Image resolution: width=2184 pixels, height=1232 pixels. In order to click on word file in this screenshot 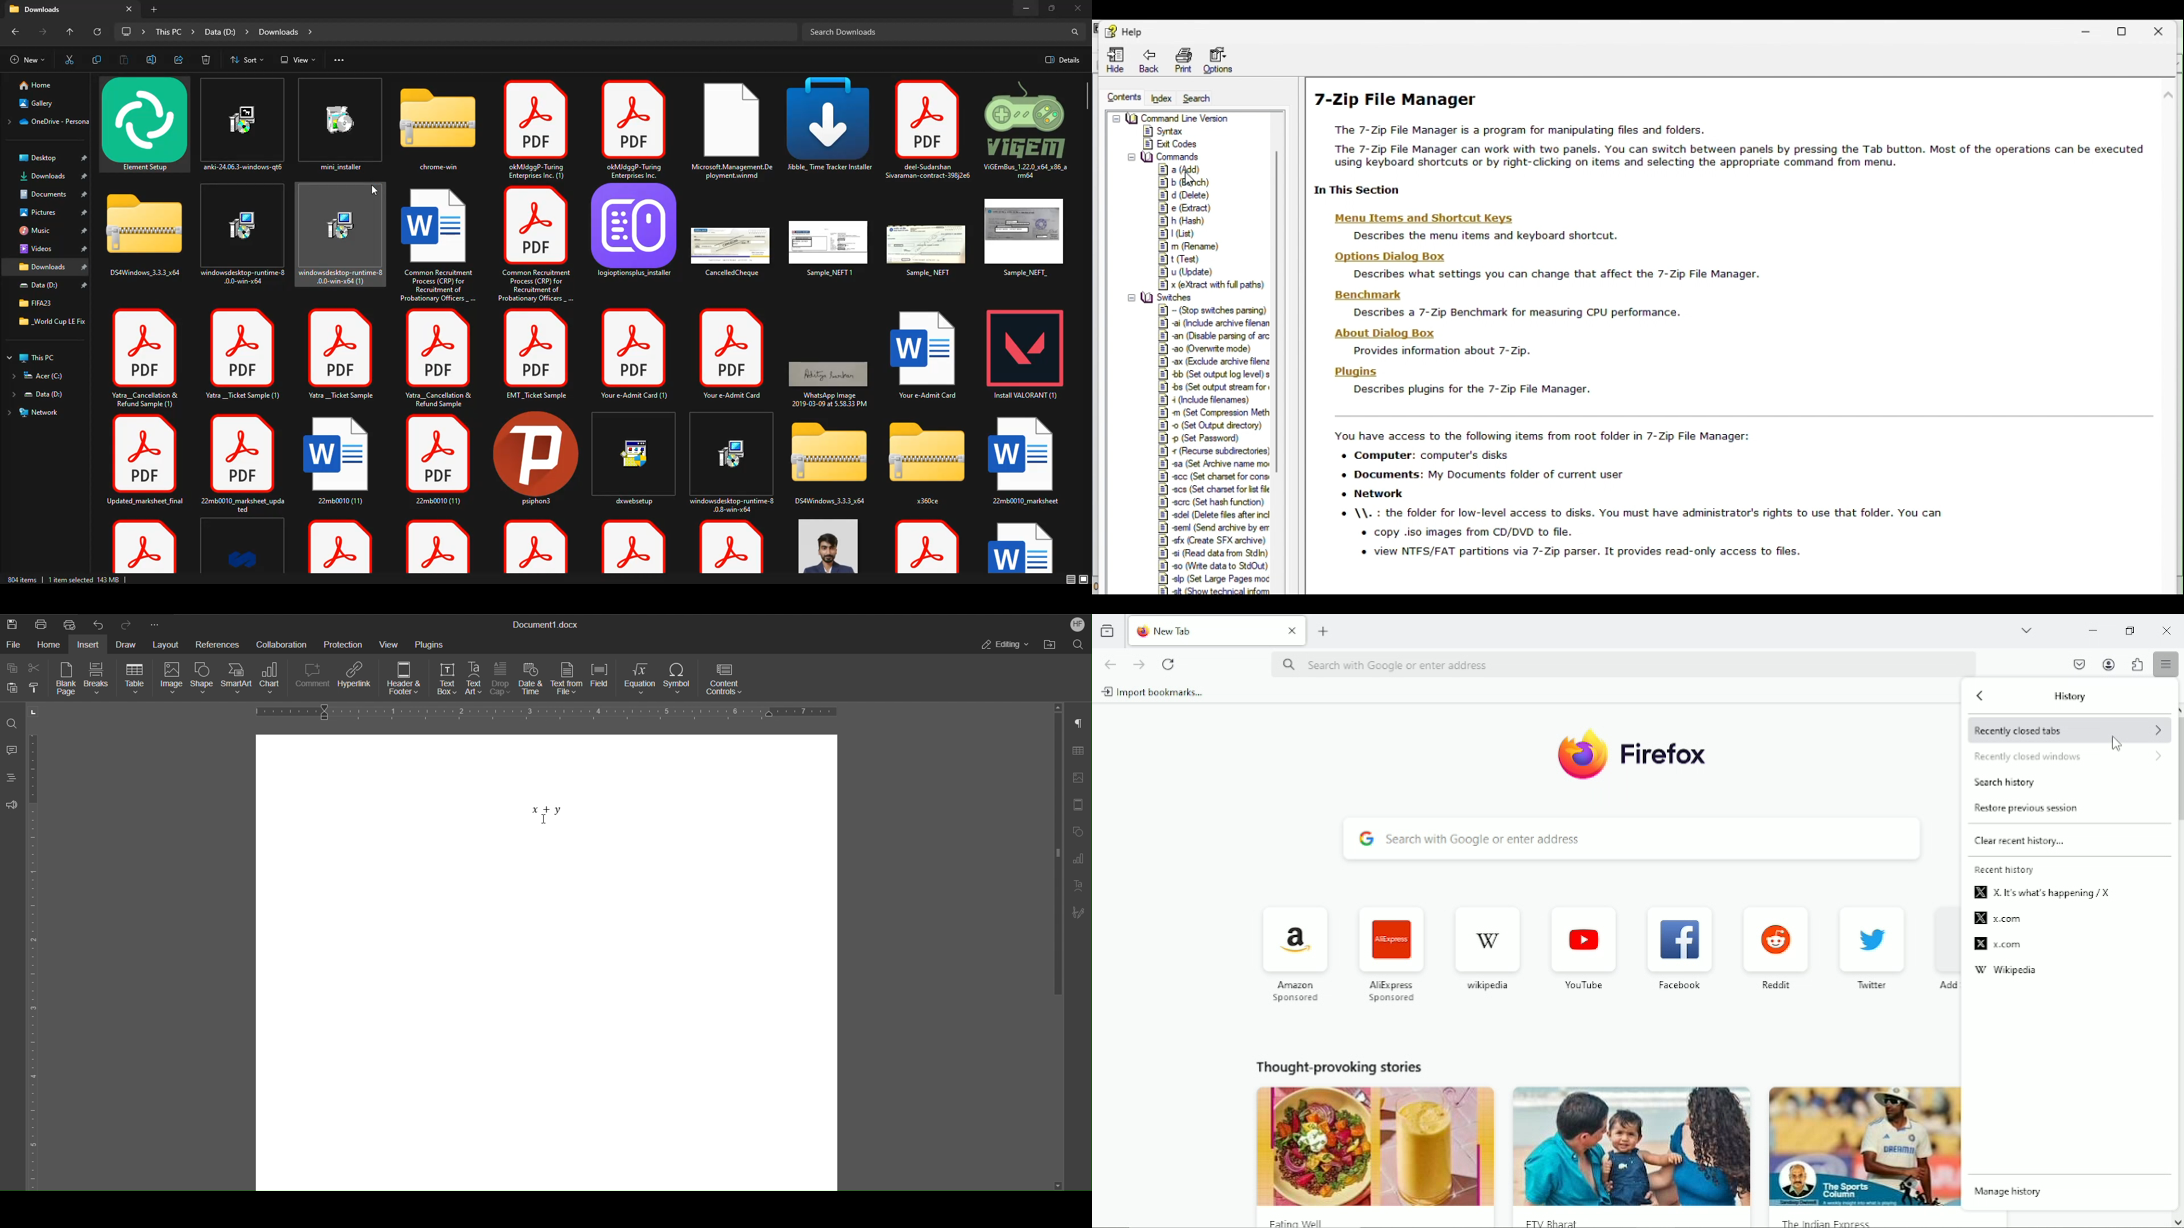, I will do `click(926, 357)`.